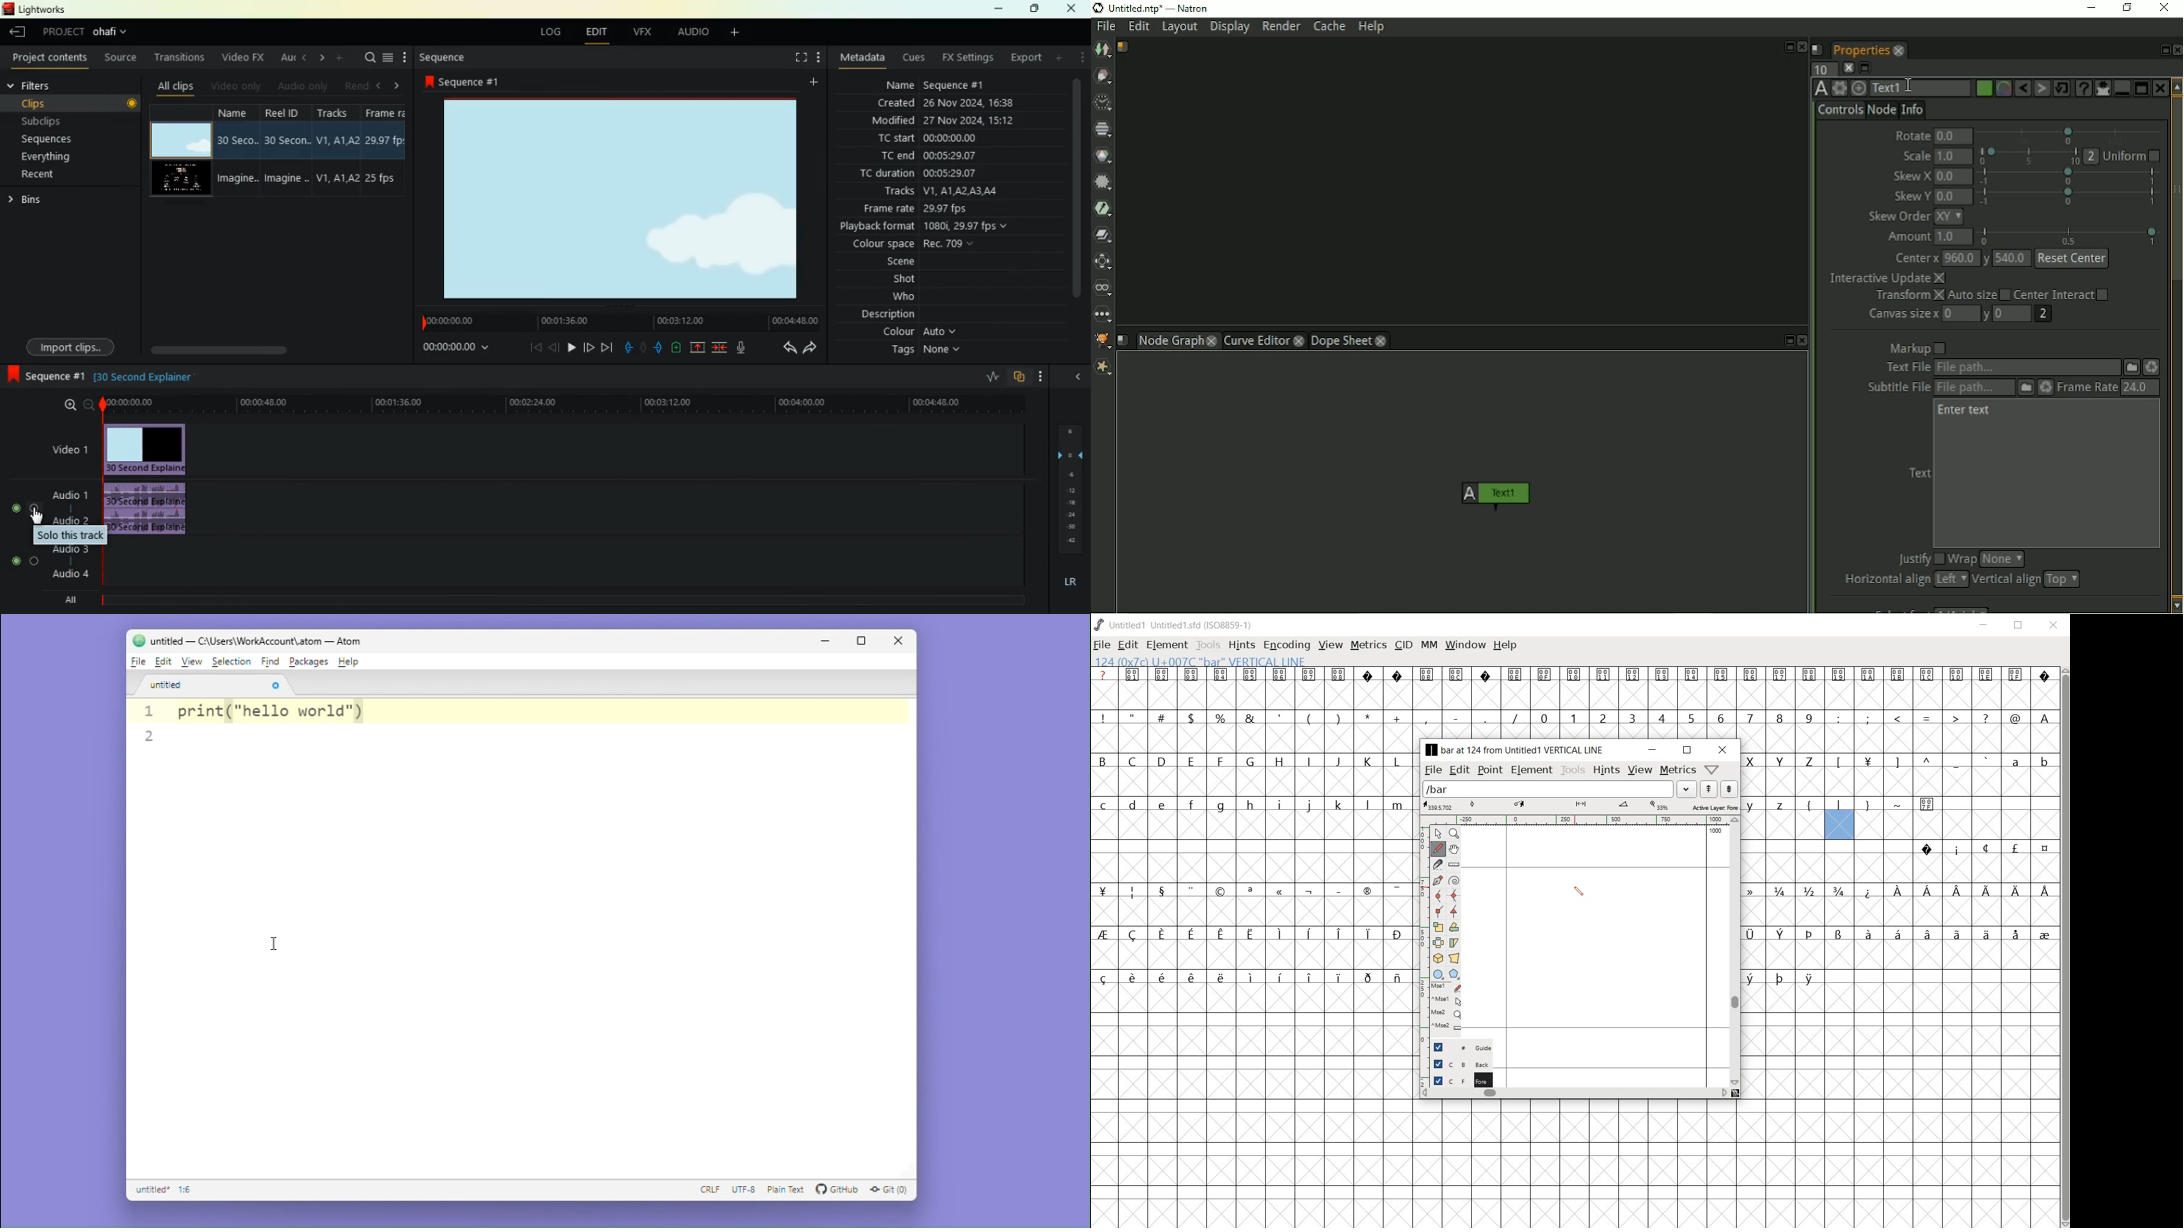 This screenshot has width=2184, height=1232. I want to click on empty cells, so click(1898, 910).